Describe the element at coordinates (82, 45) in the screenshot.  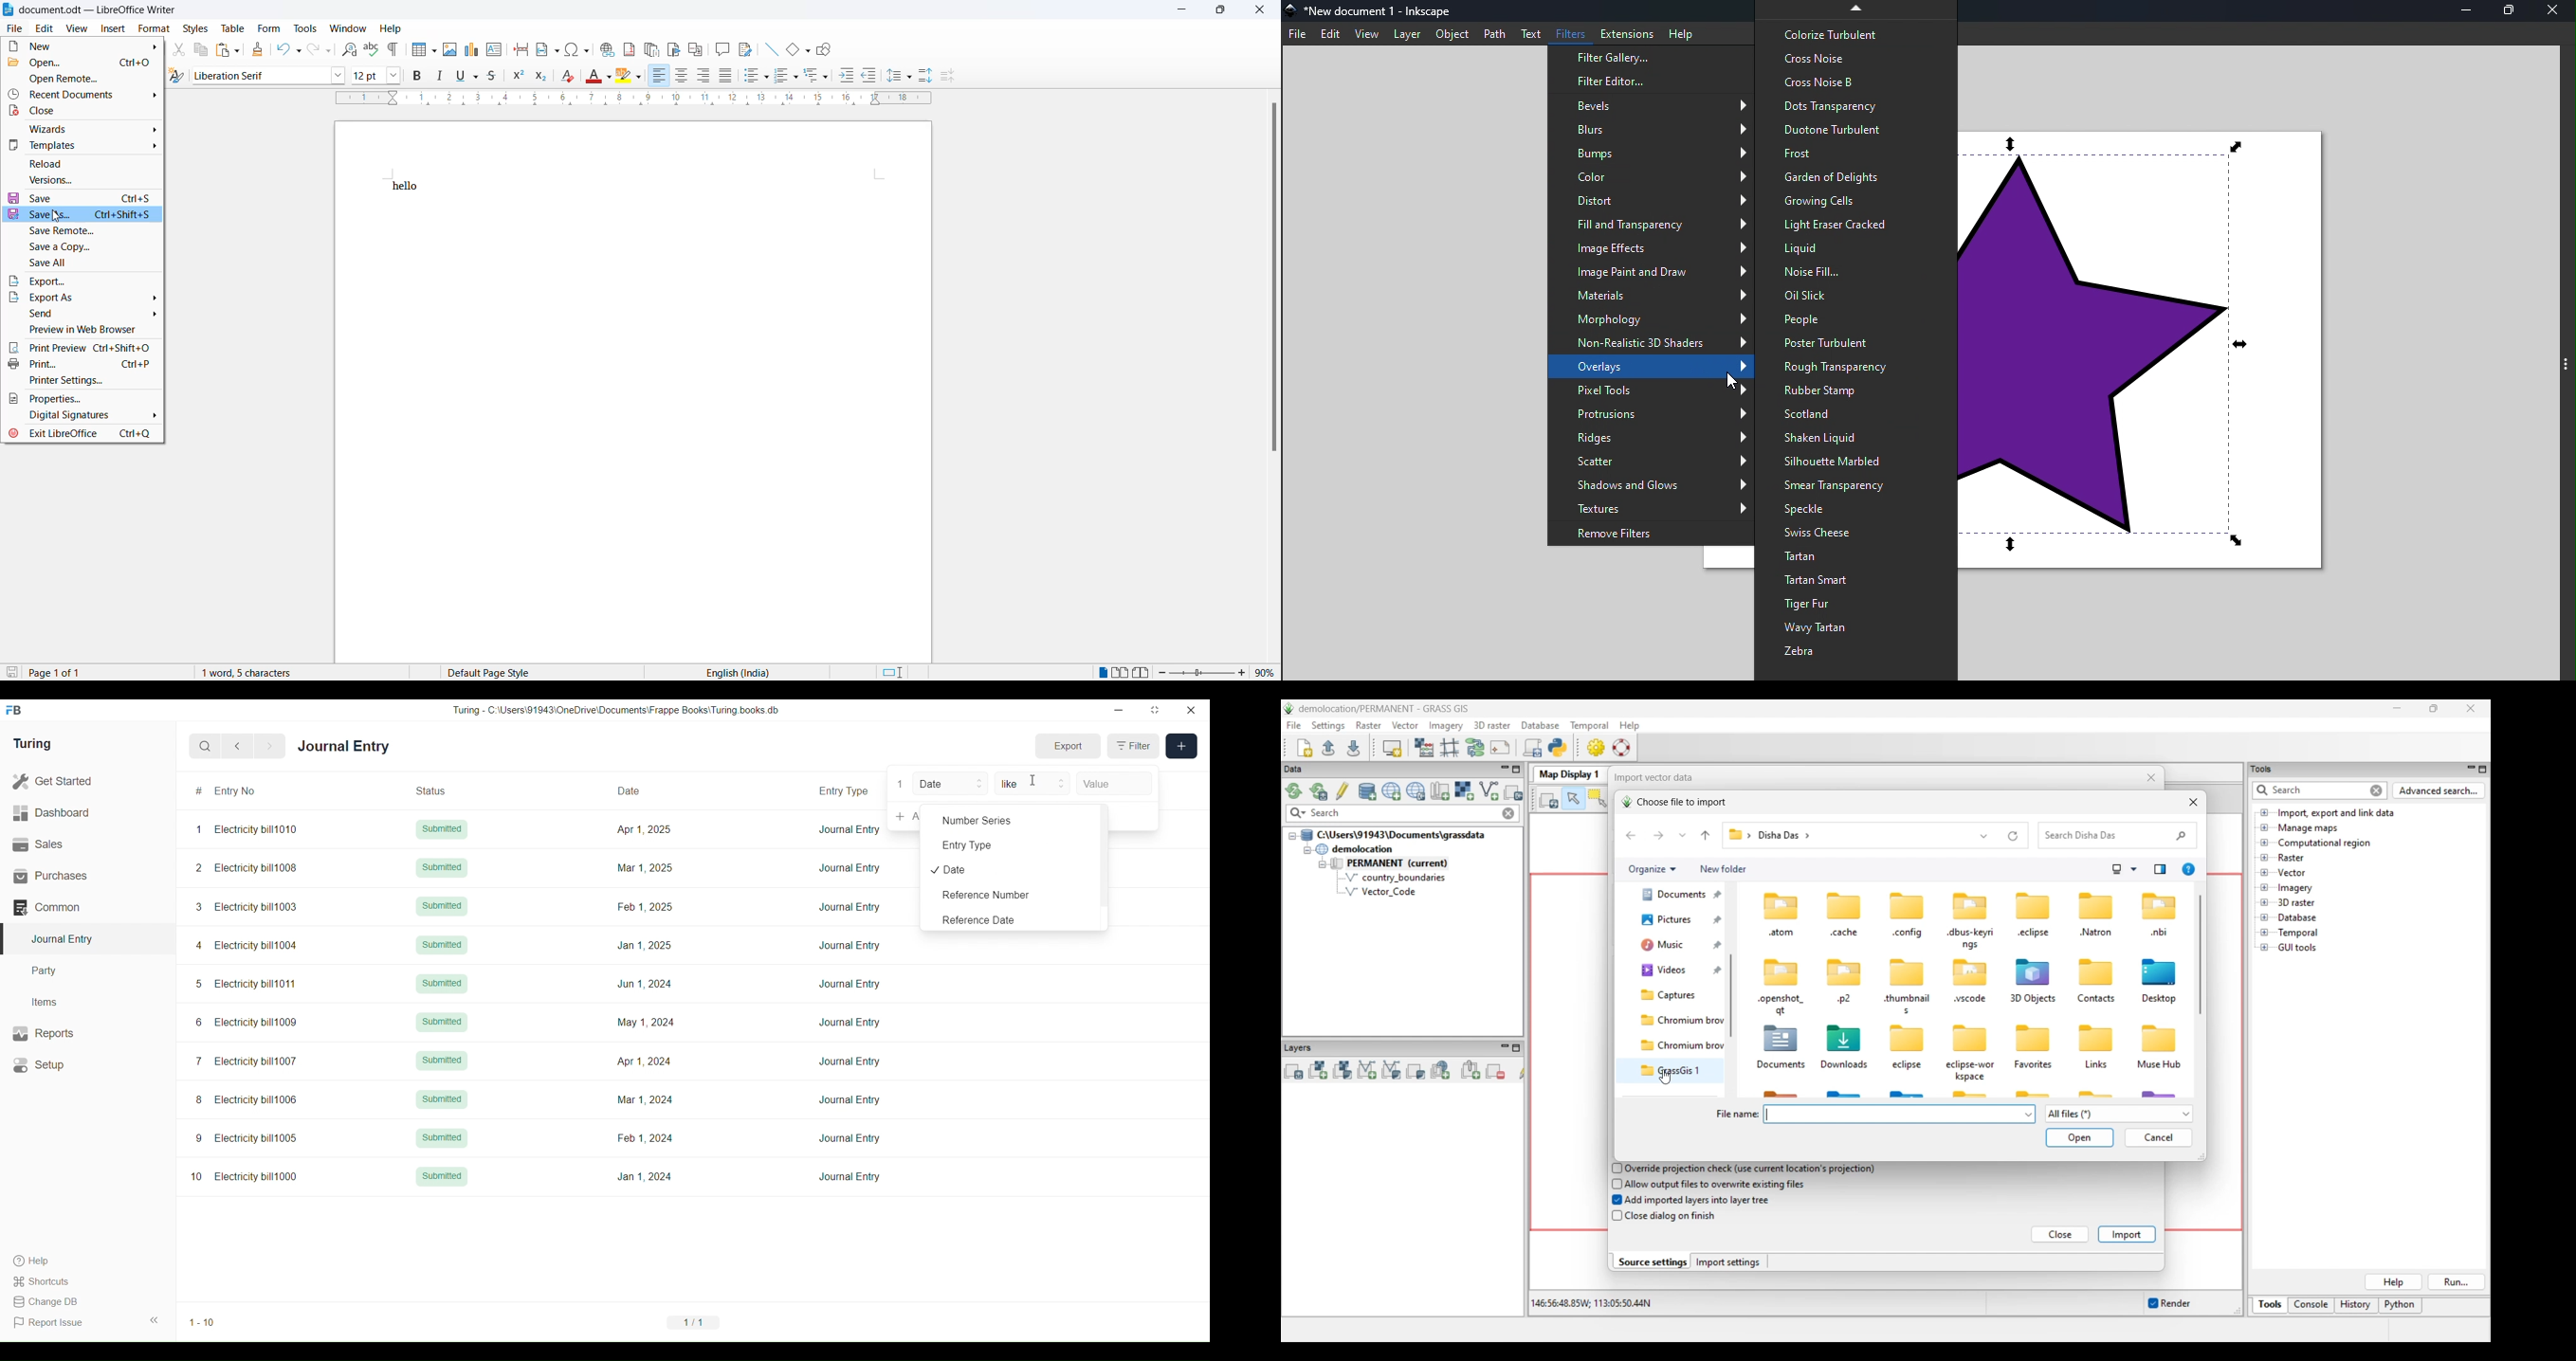
I see `New` at that location.